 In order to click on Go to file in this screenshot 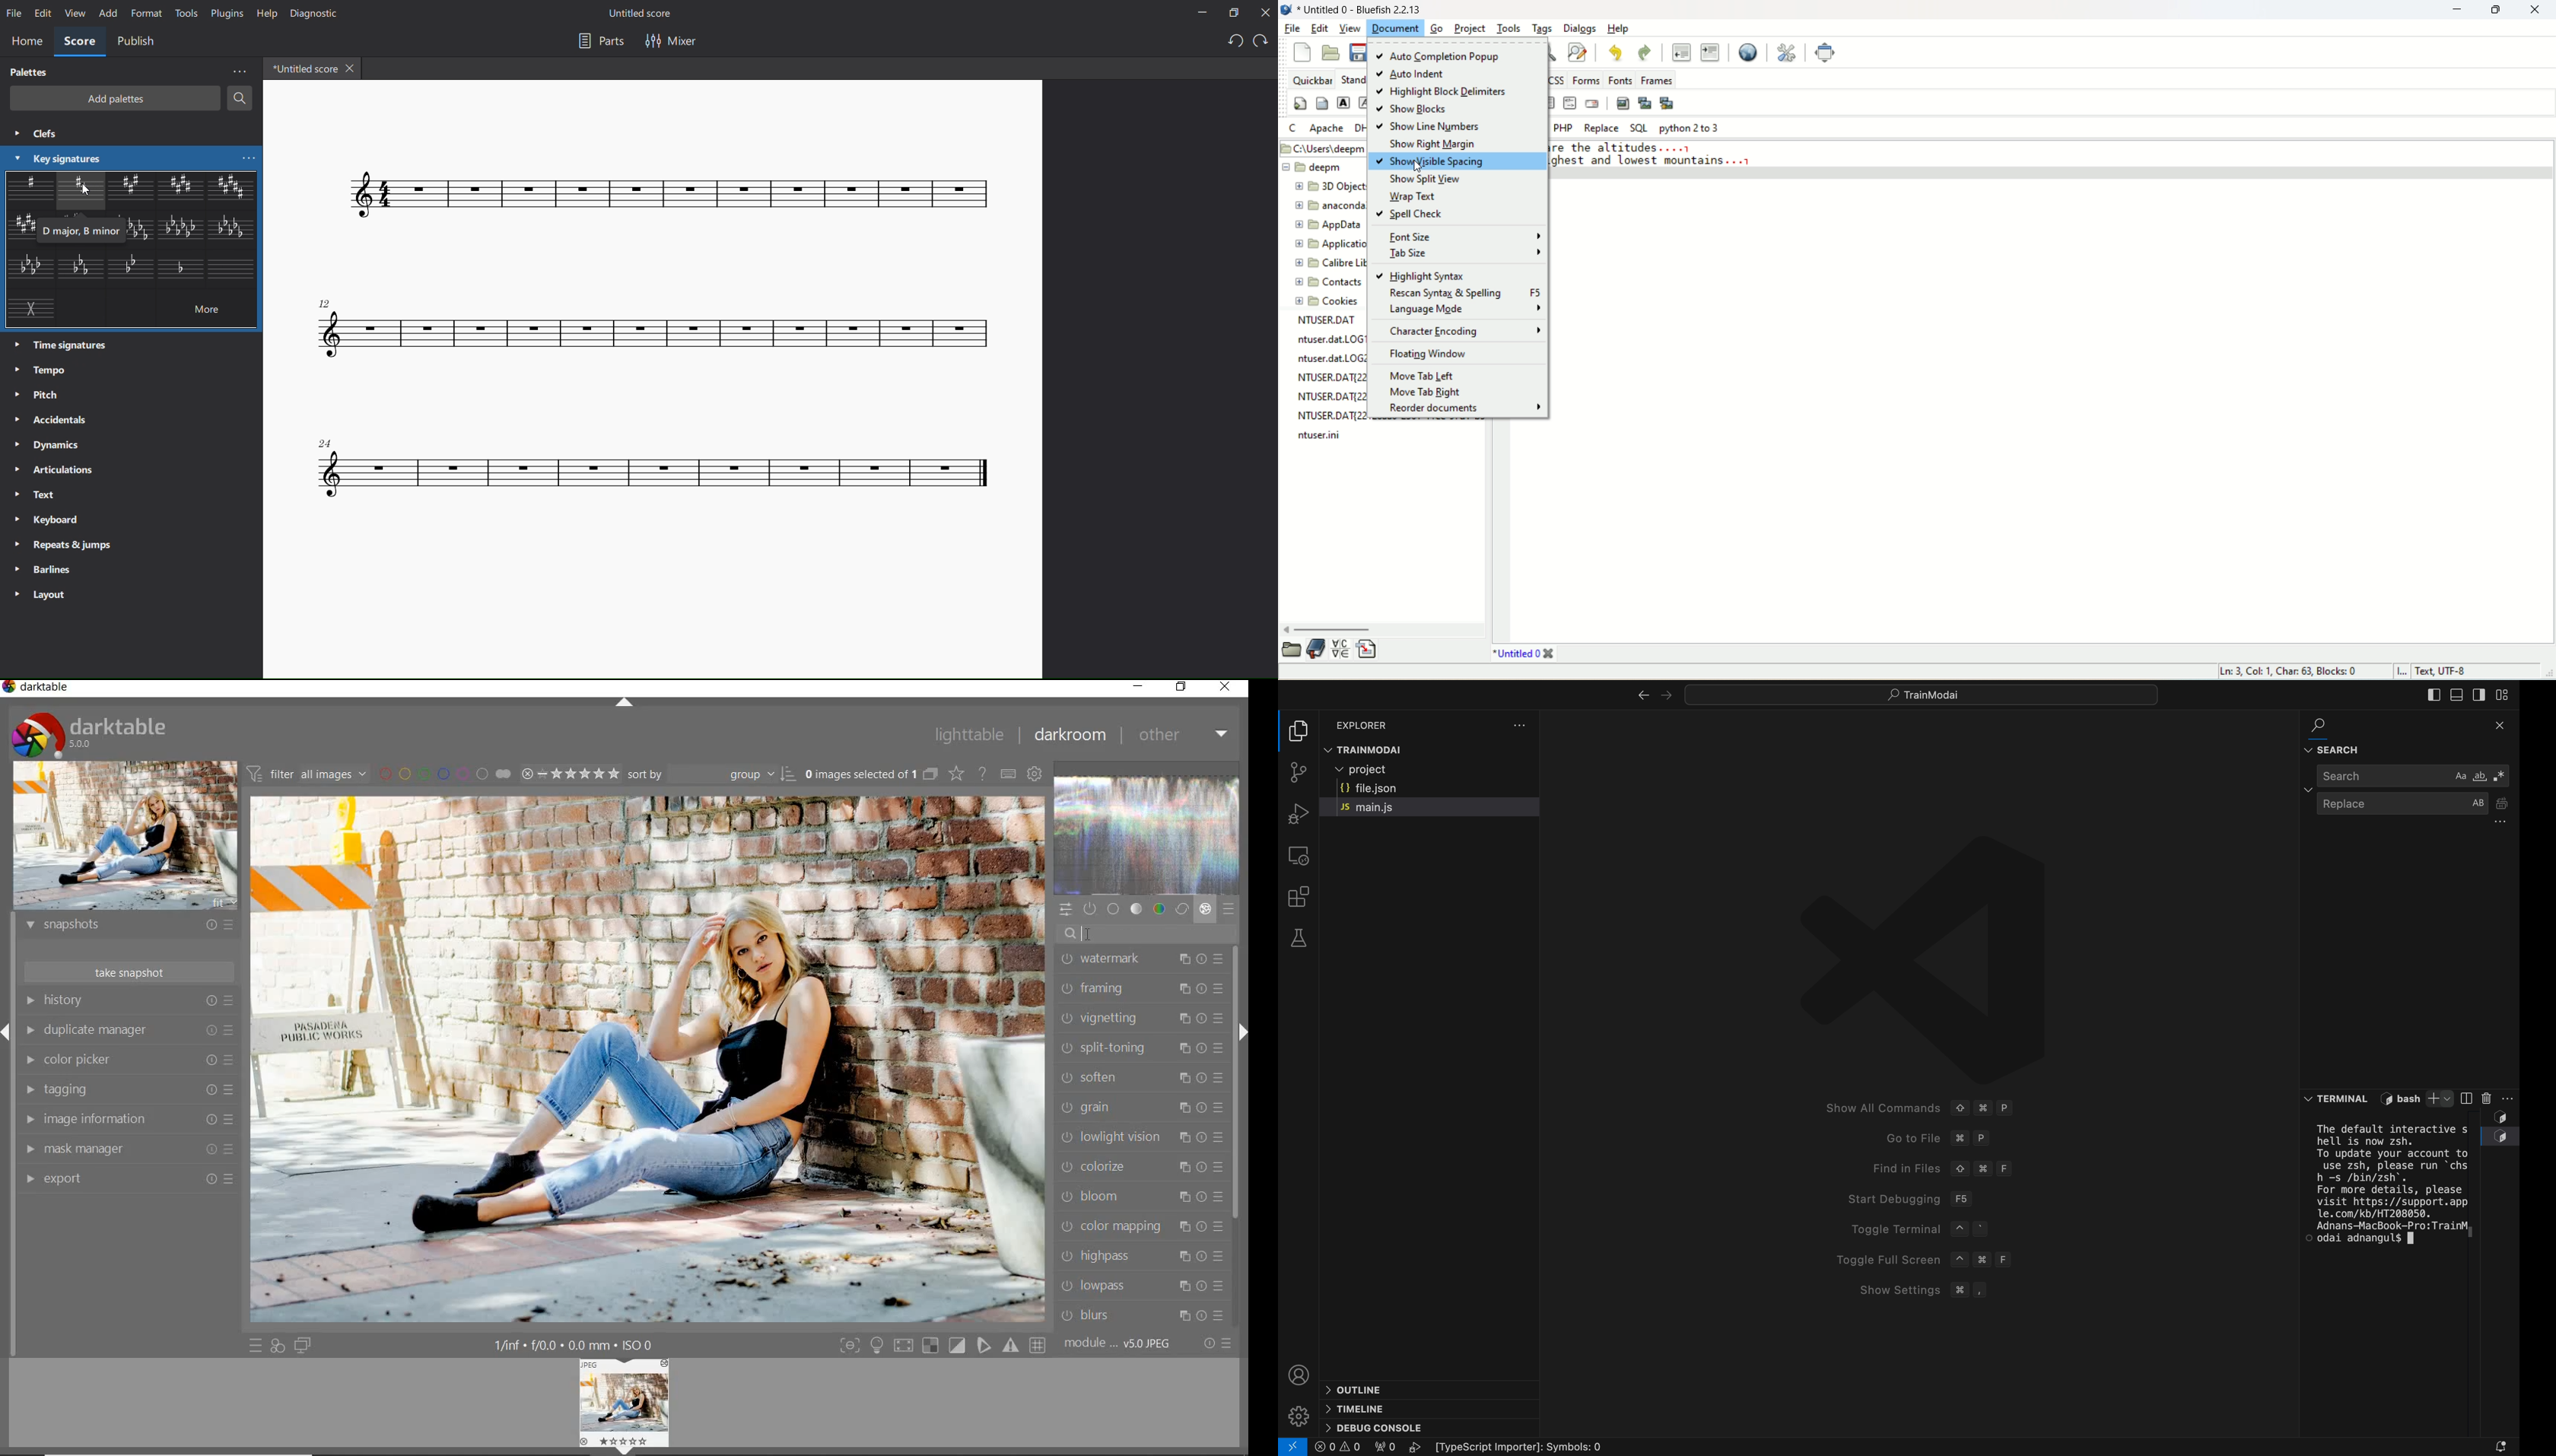, I will do `click(1990, 1140)`.